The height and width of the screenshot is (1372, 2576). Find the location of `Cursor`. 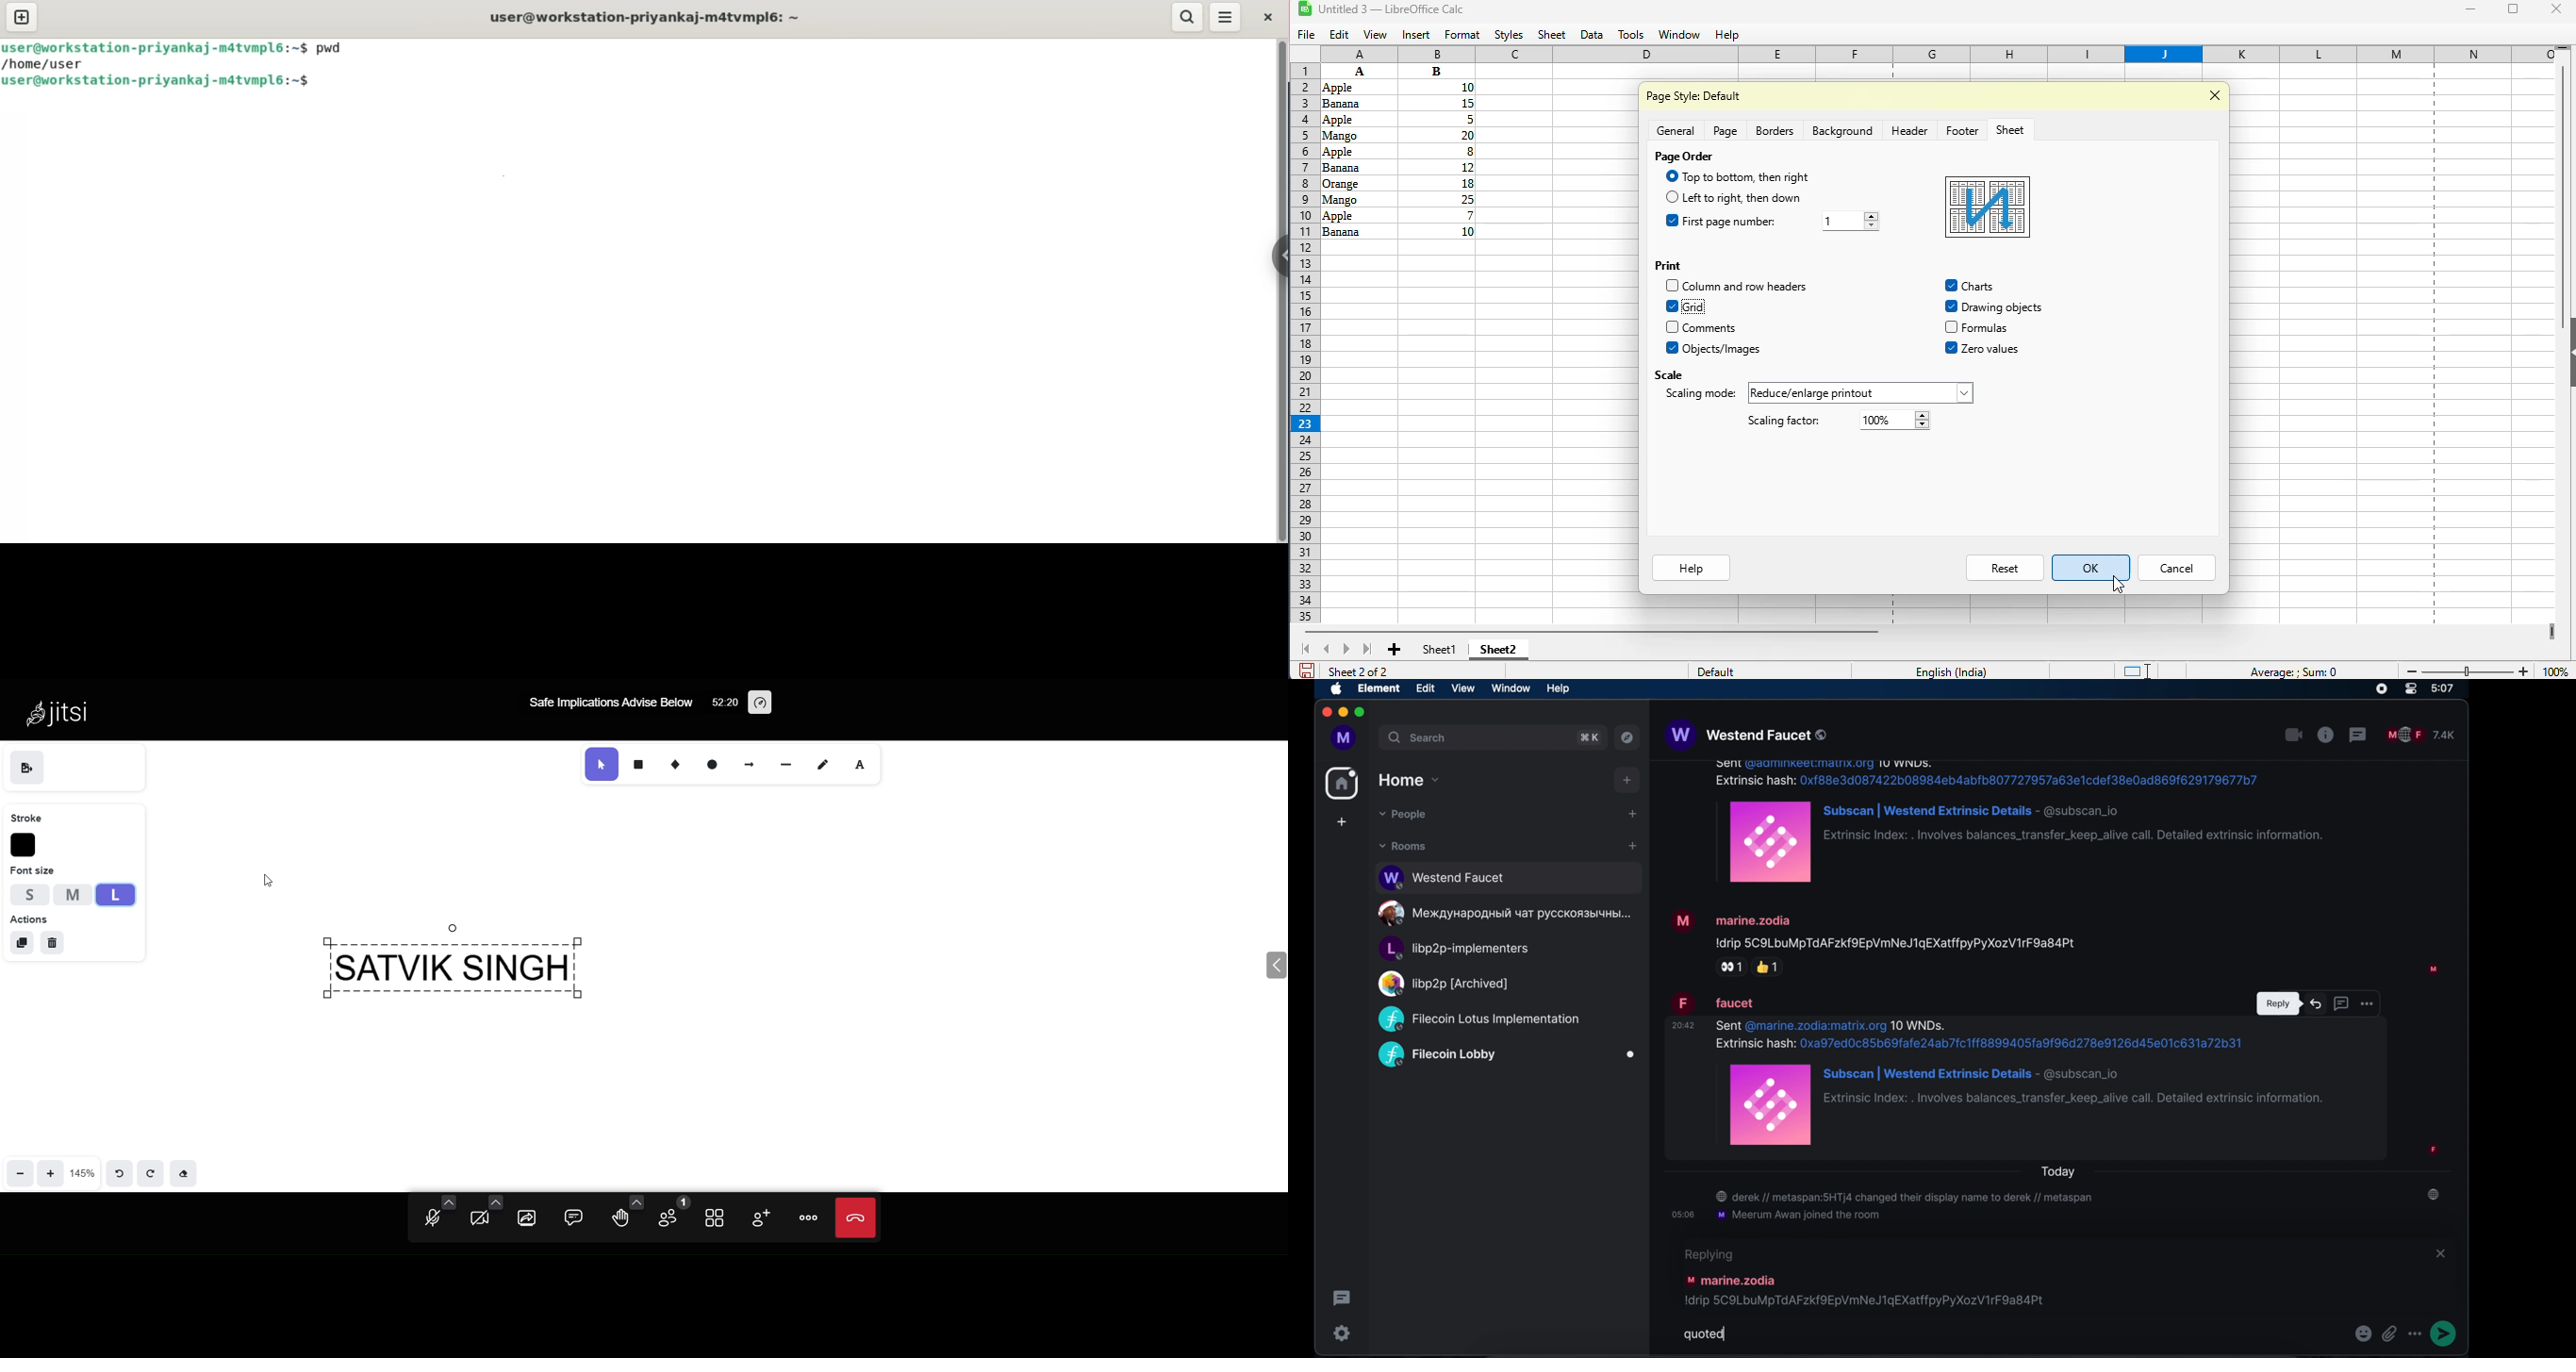

Cursor is located at coordinates (277, 880).